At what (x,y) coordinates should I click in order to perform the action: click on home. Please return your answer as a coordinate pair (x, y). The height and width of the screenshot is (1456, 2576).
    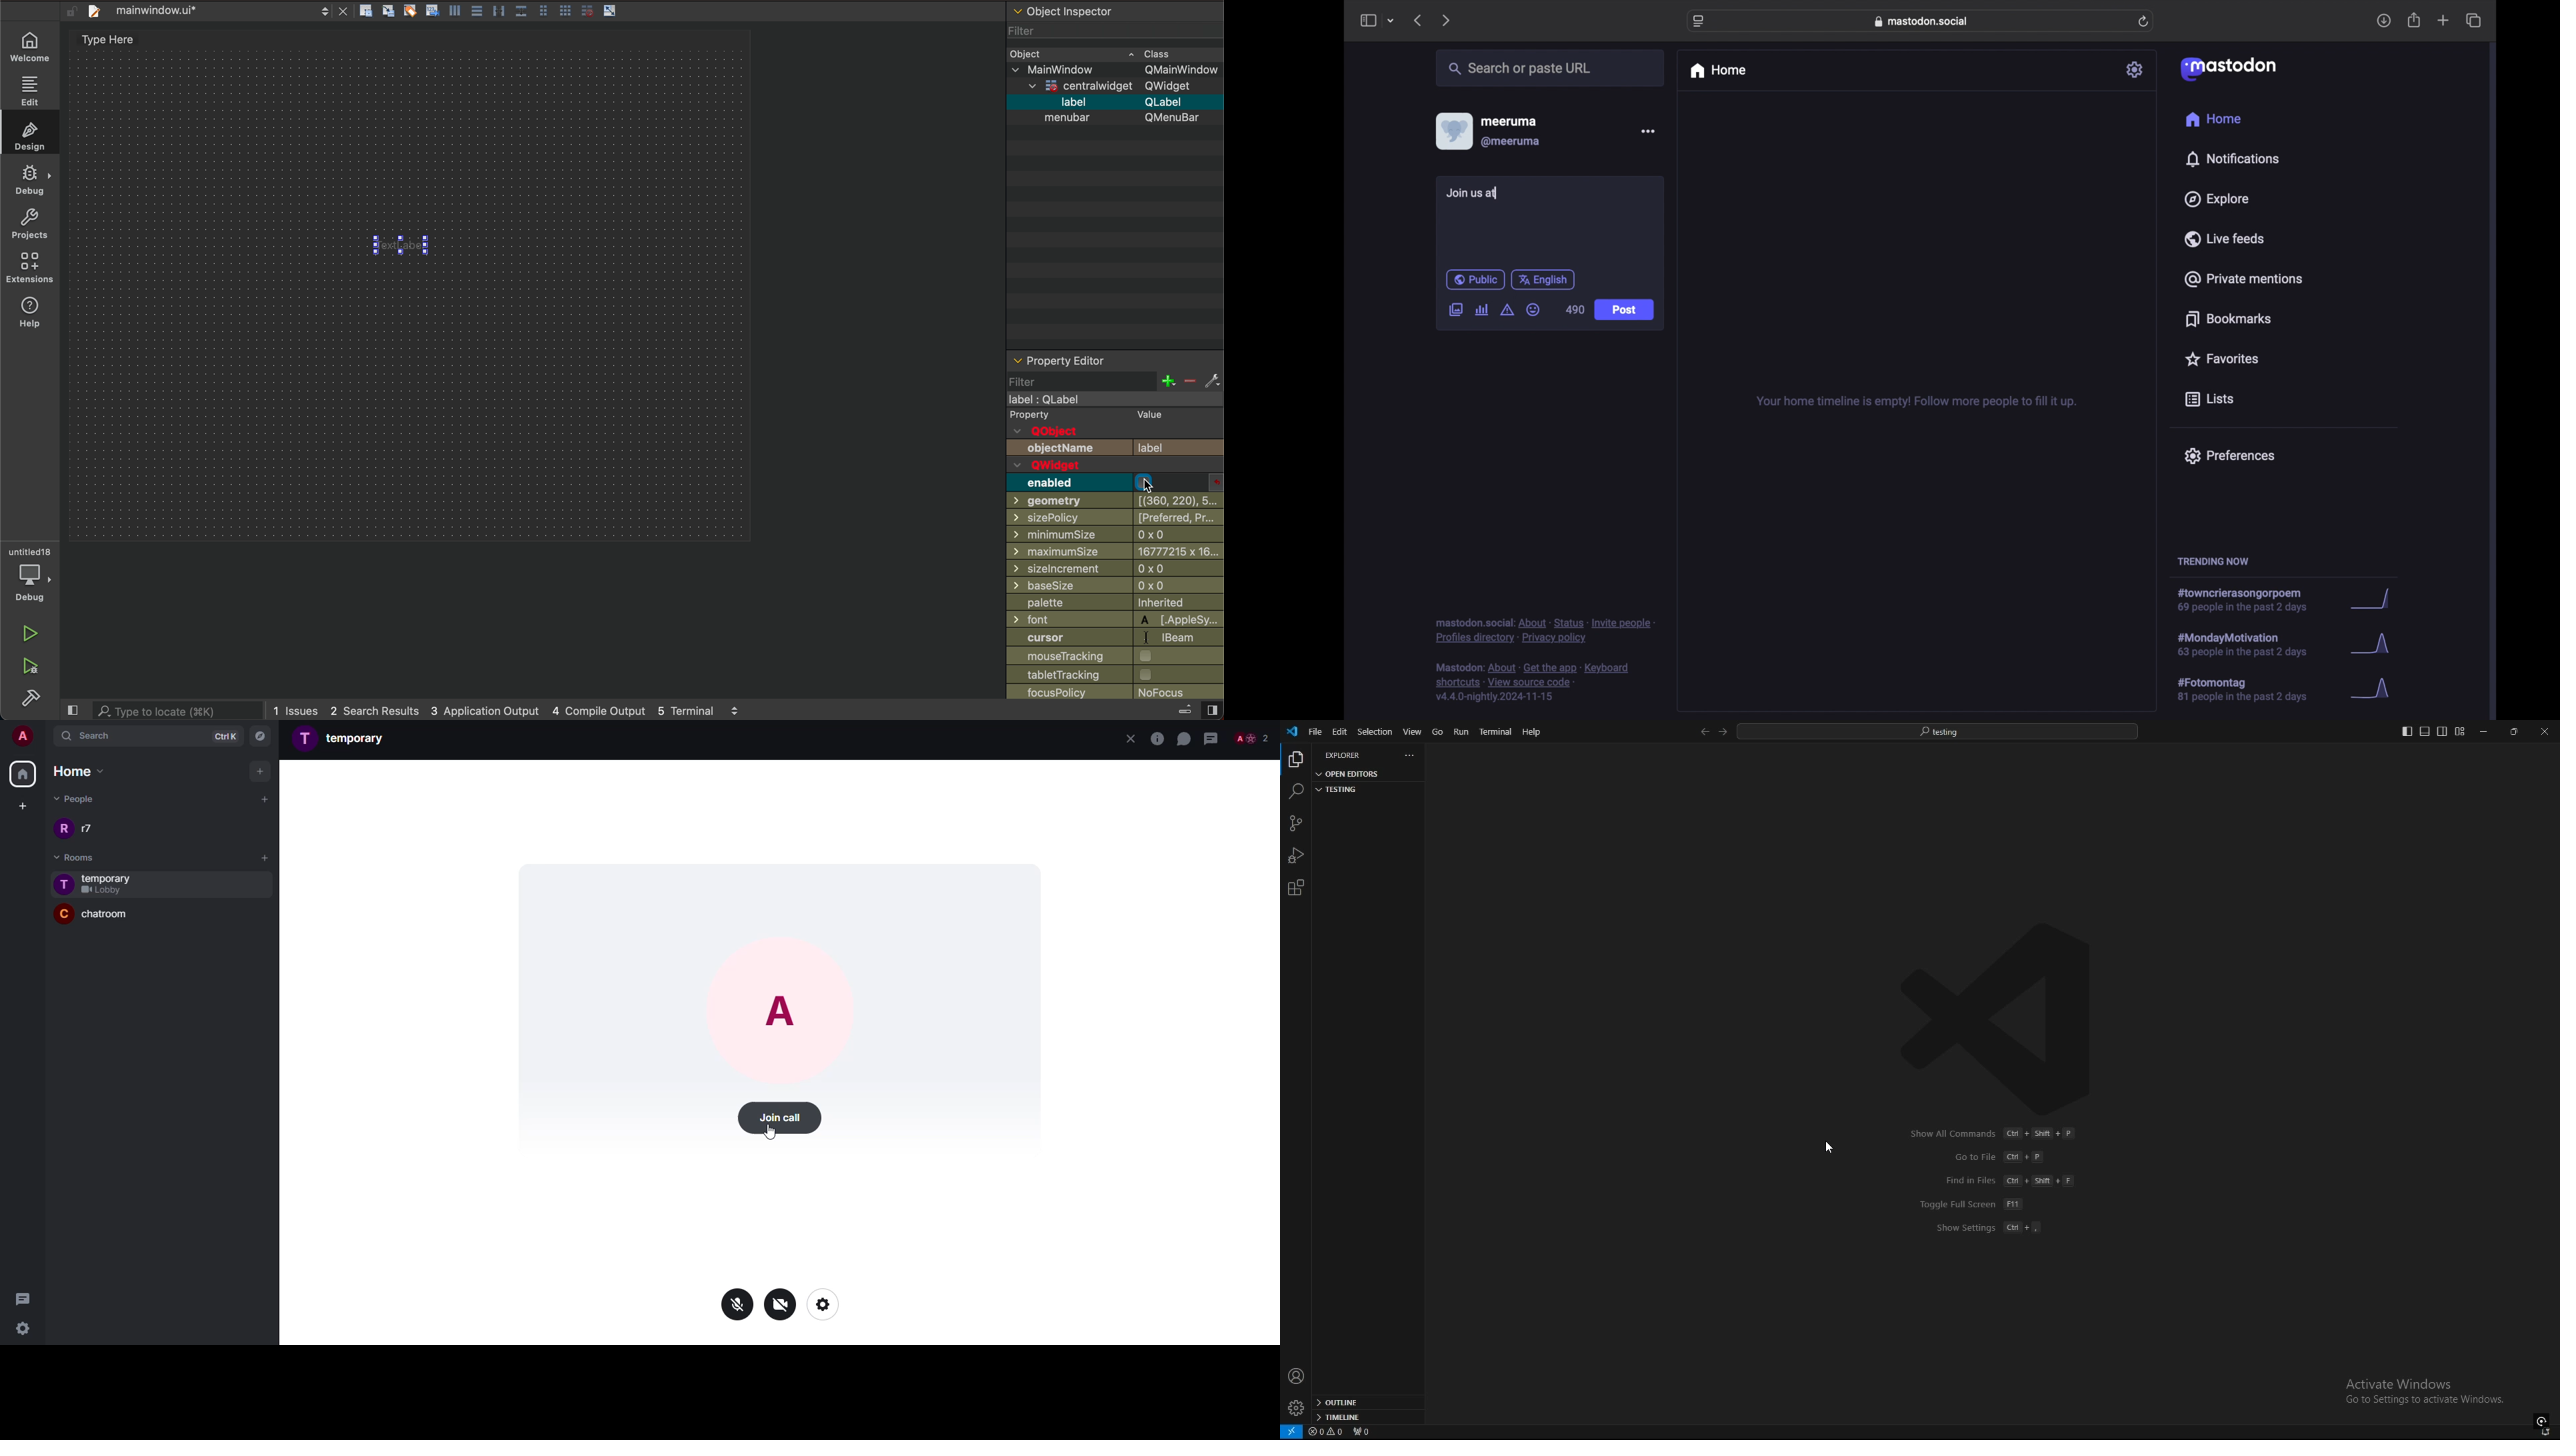
    Looking at the image, I should click on (74, 771).